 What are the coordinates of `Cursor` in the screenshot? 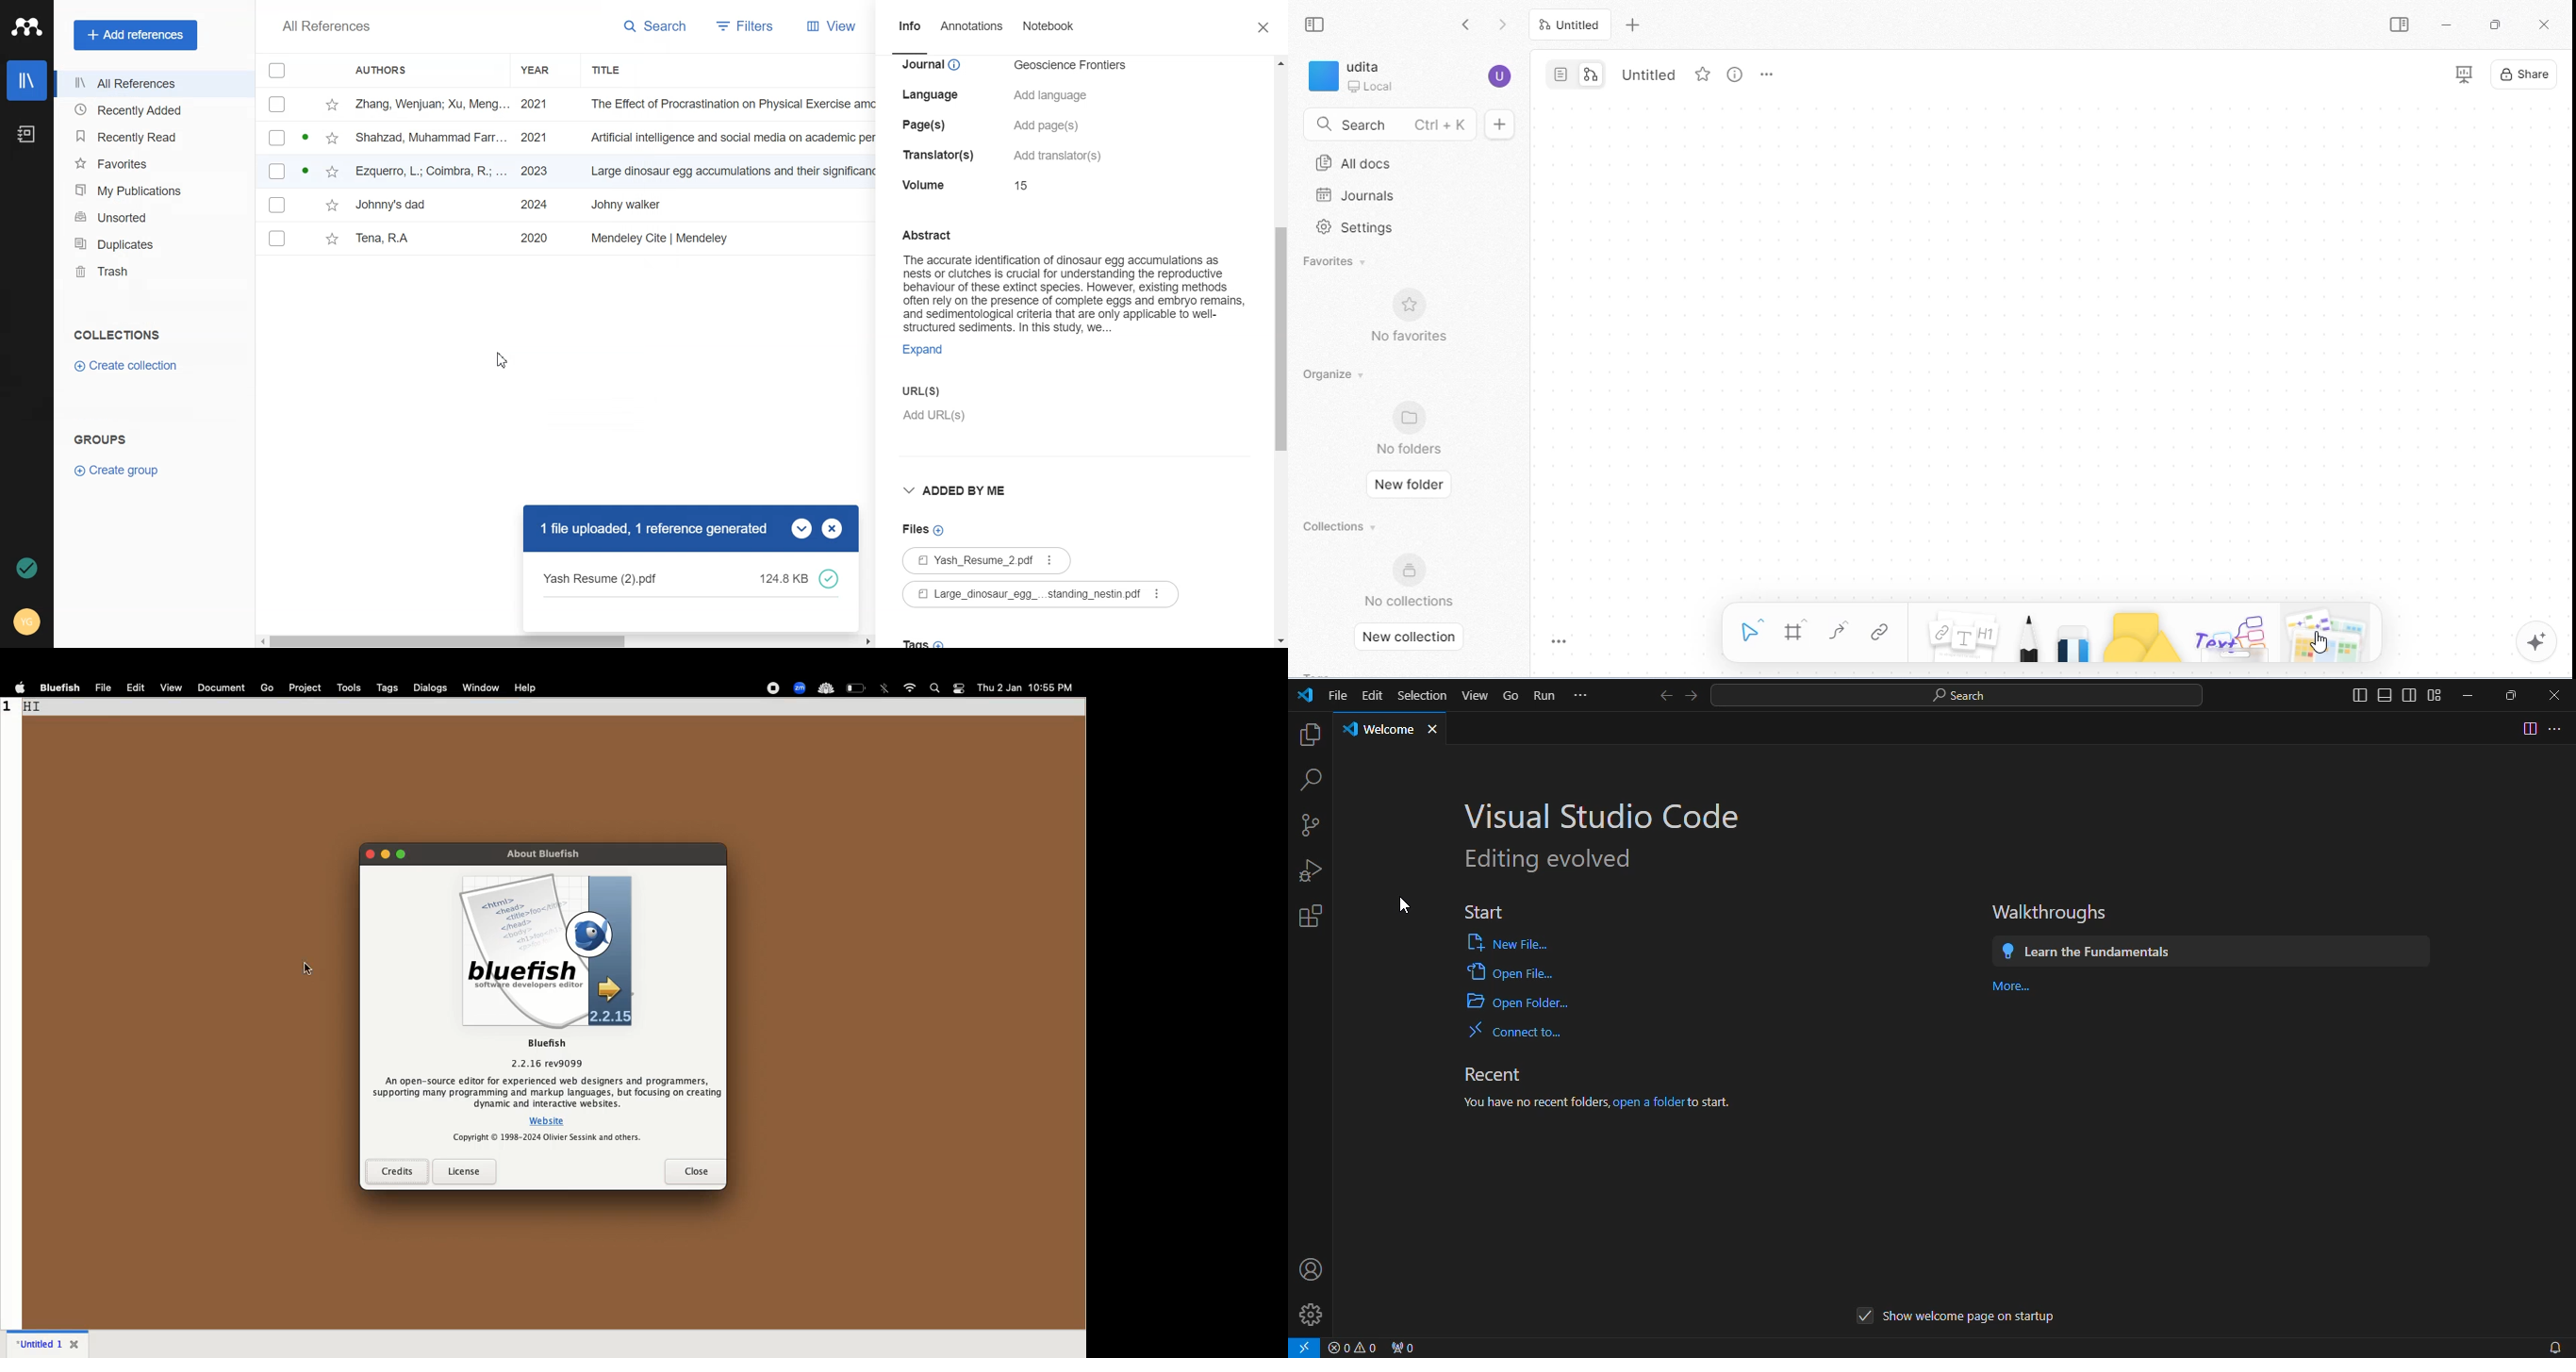 It's located at (504, 360).